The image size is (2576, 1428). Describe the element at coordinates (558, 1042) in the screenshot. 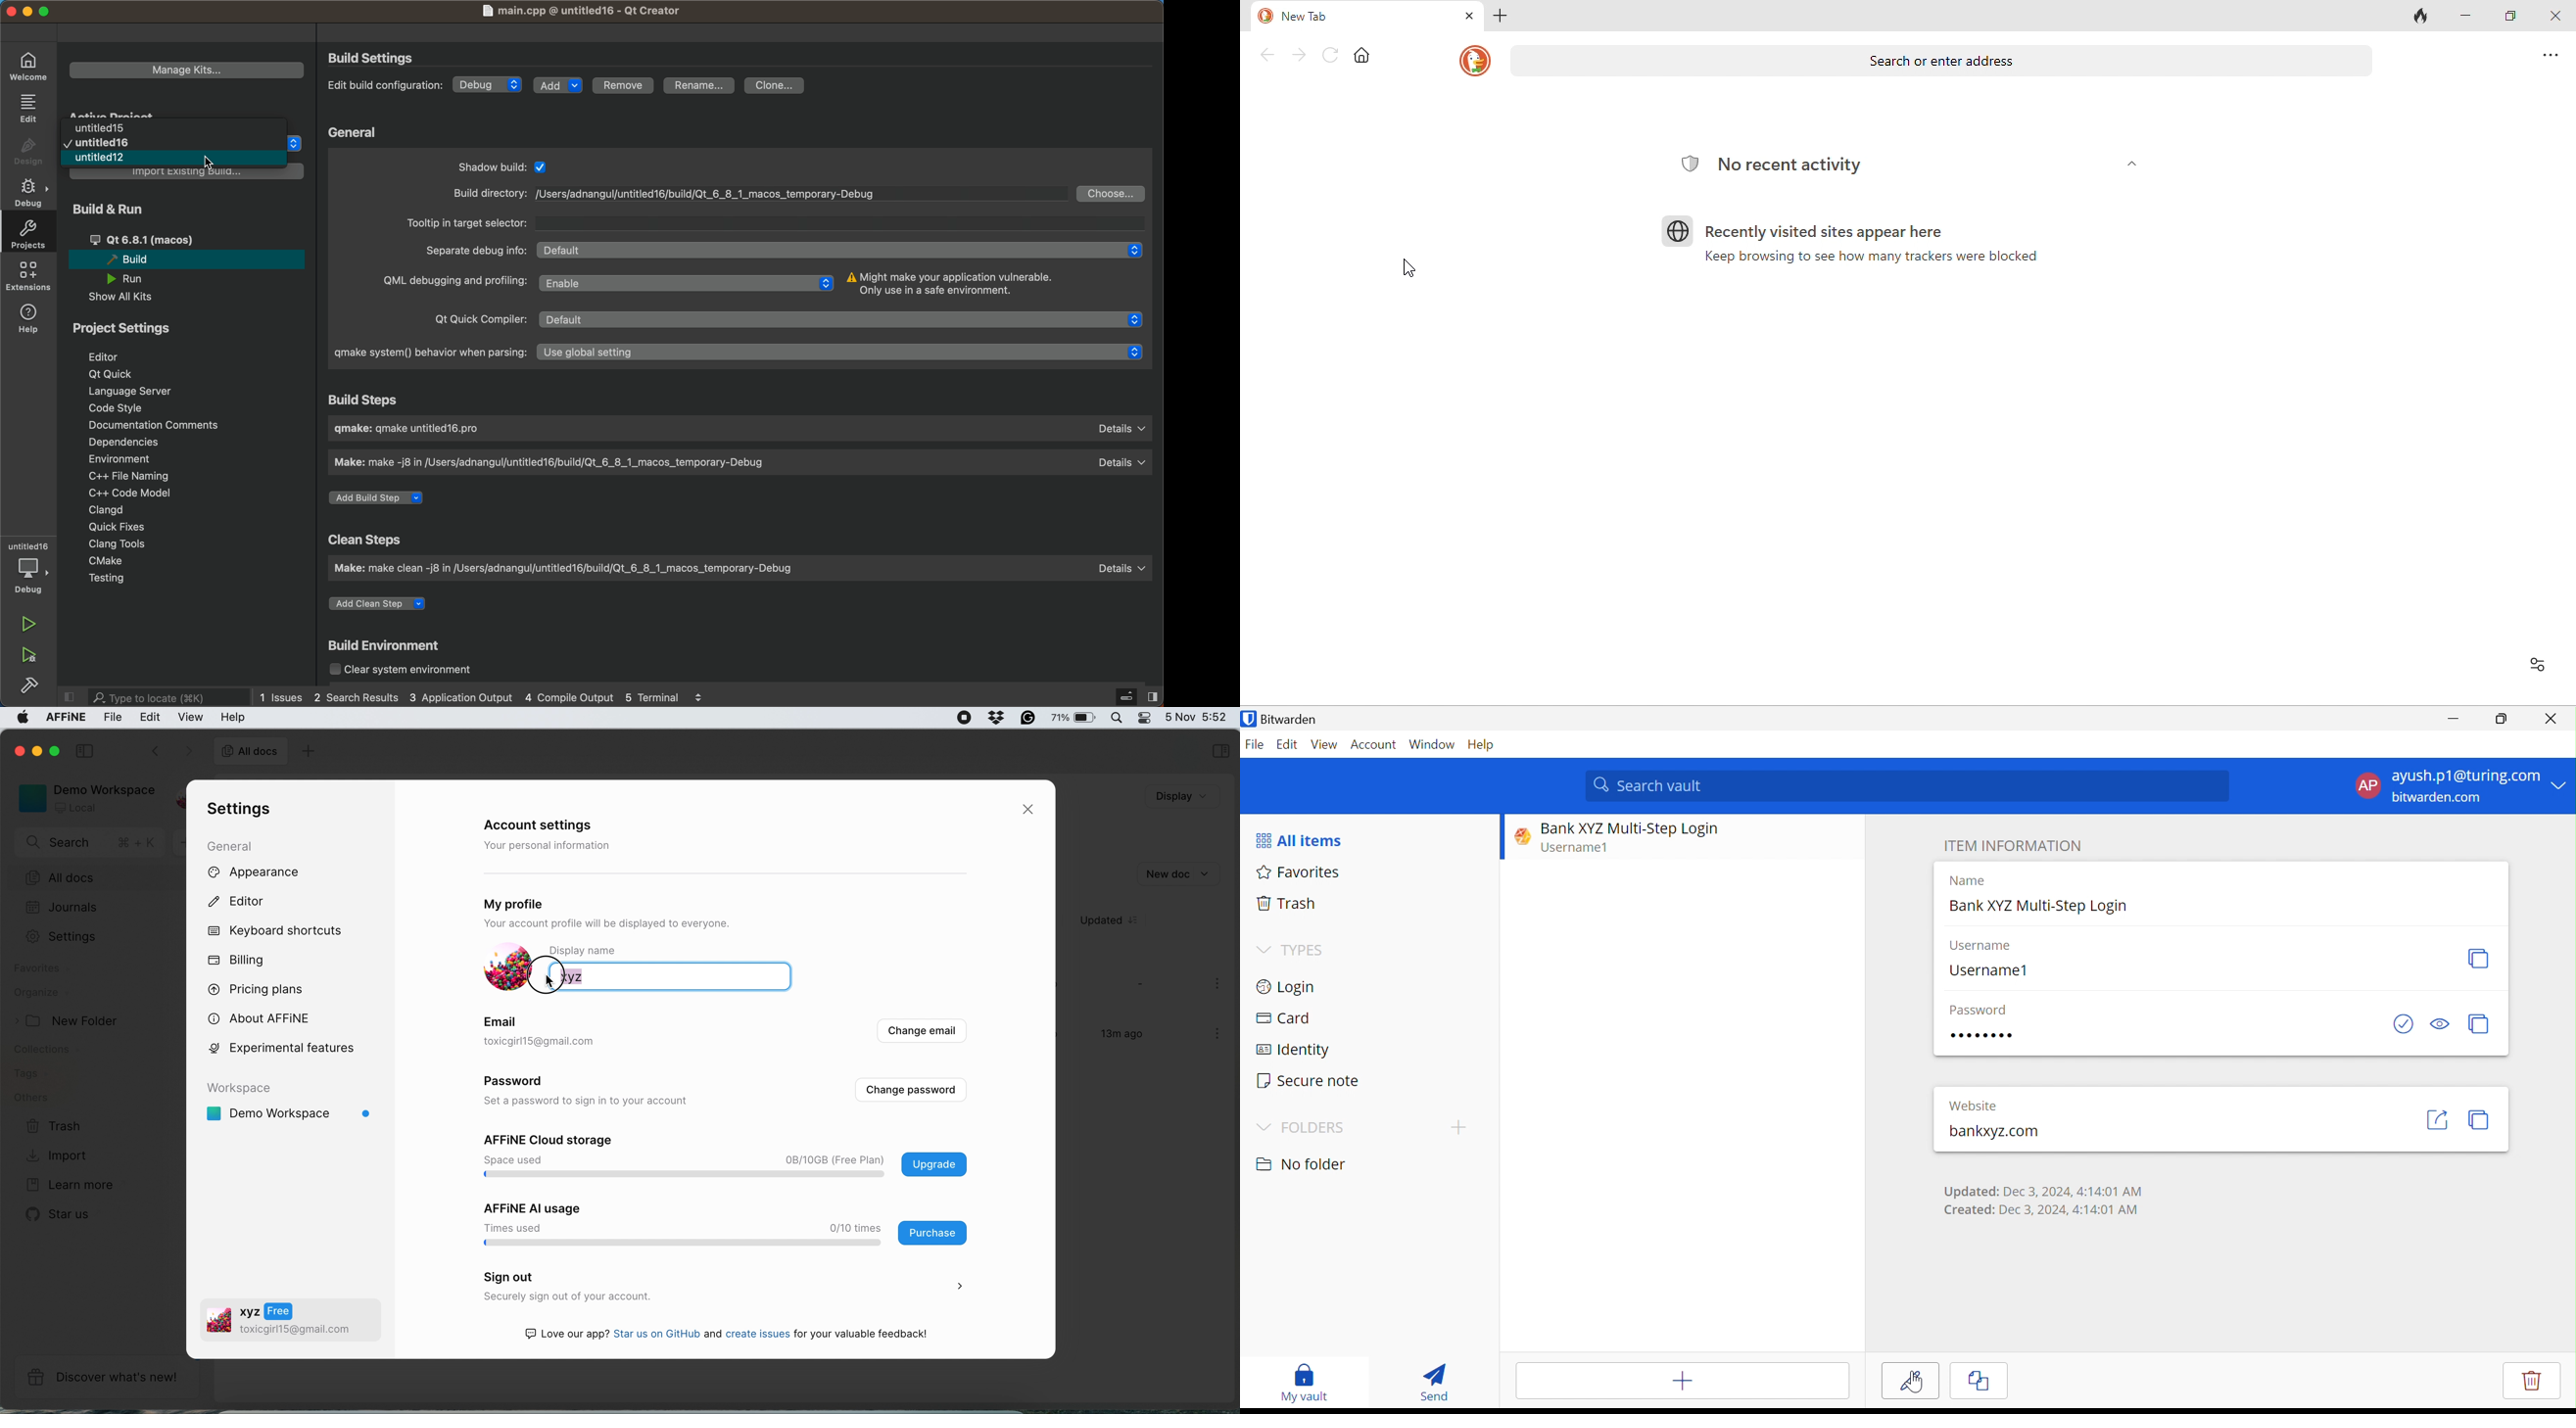

I see `toxicgirl1S@gmail.com` at that location.